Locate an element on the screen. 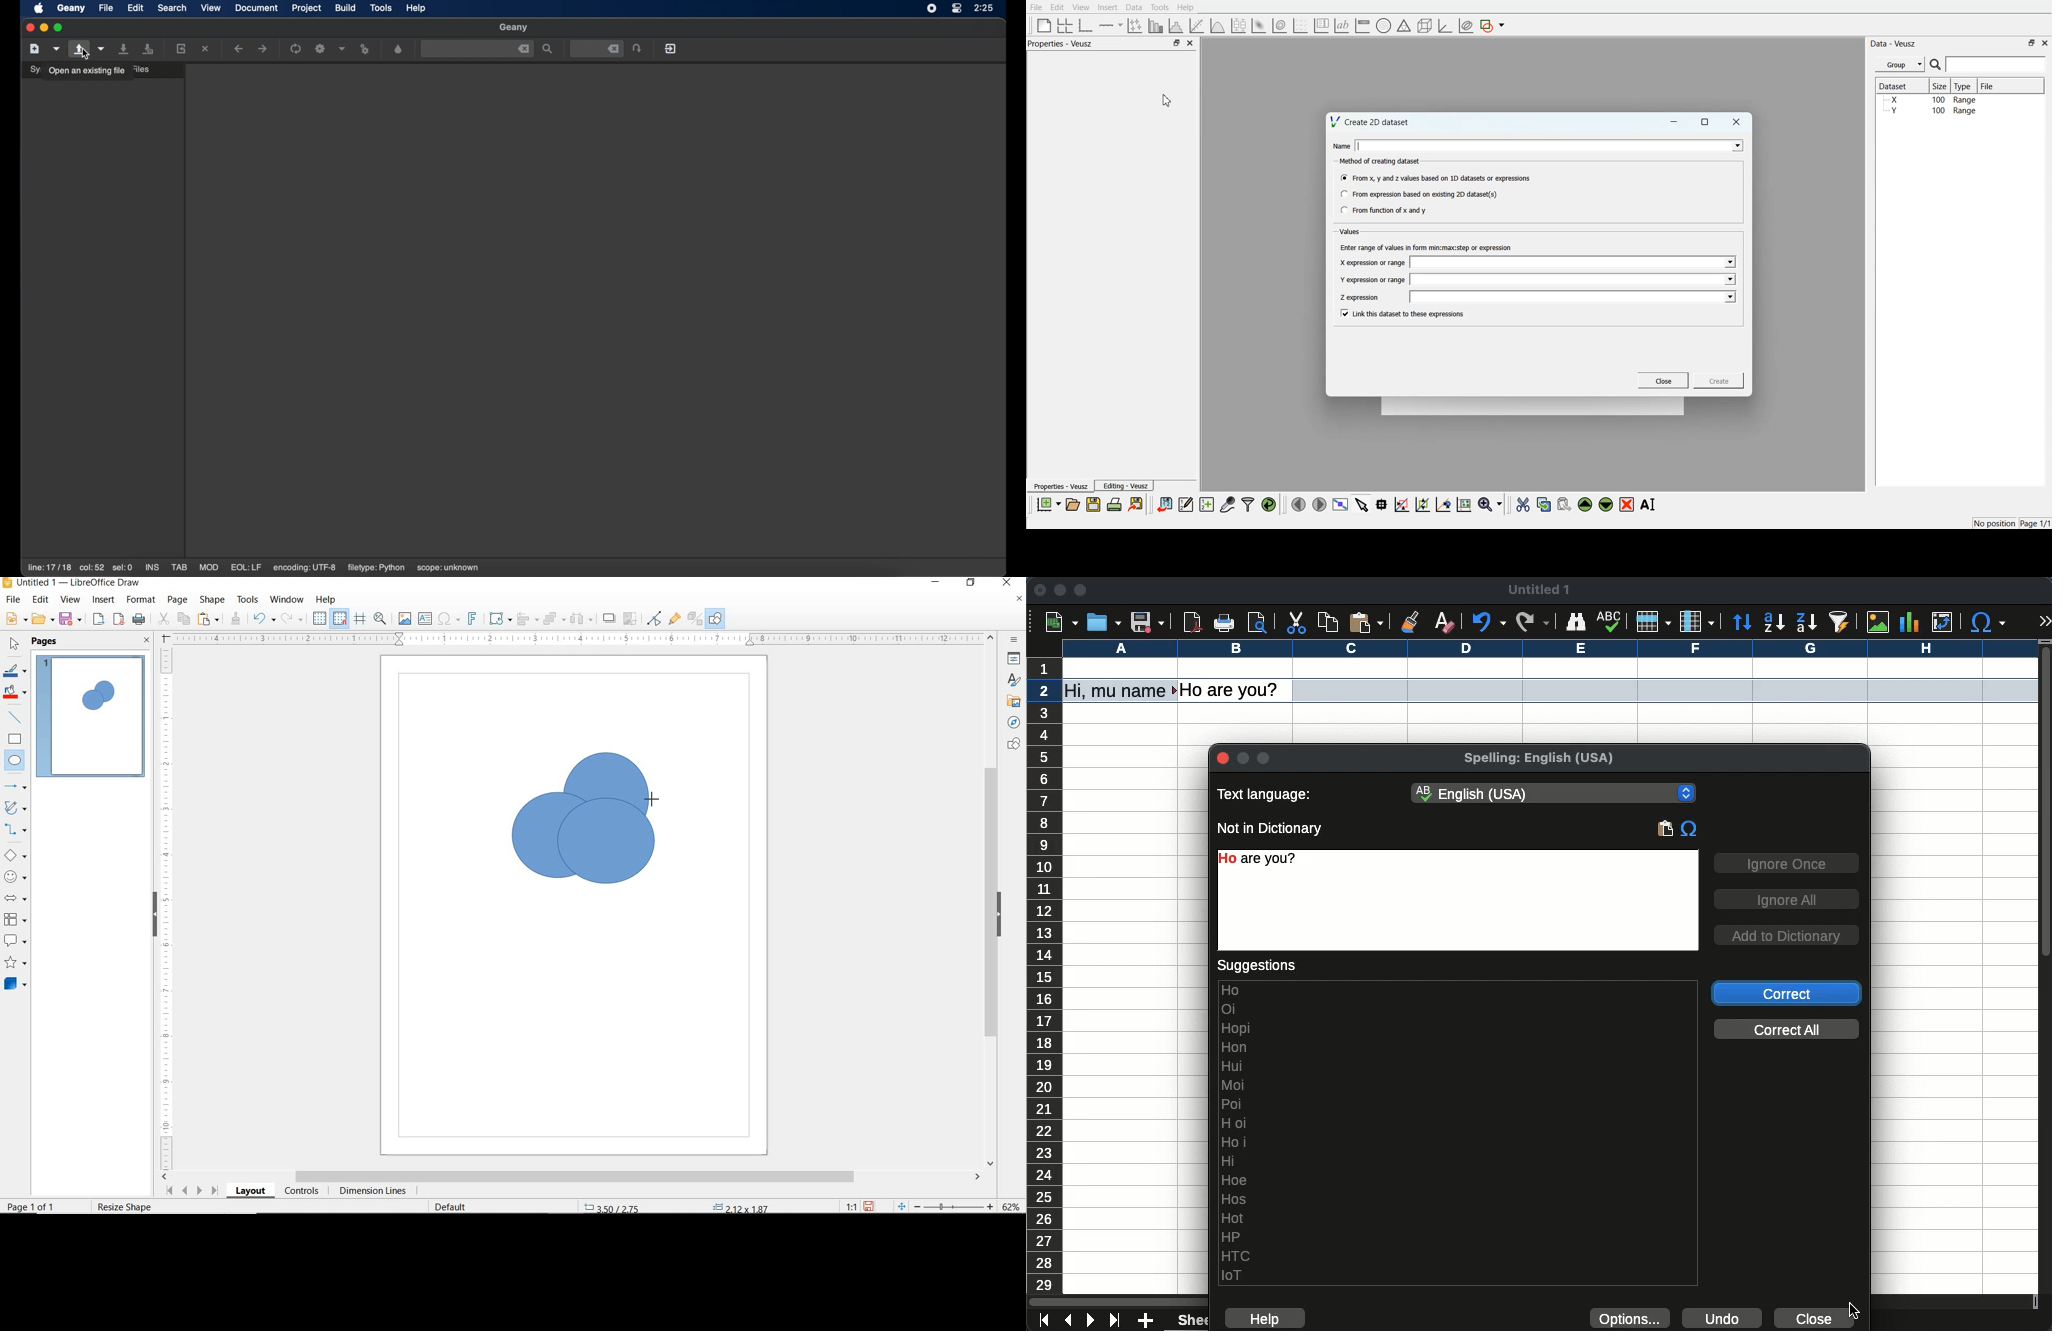  SCROLLBAR is located at coordinates (572, 1178).